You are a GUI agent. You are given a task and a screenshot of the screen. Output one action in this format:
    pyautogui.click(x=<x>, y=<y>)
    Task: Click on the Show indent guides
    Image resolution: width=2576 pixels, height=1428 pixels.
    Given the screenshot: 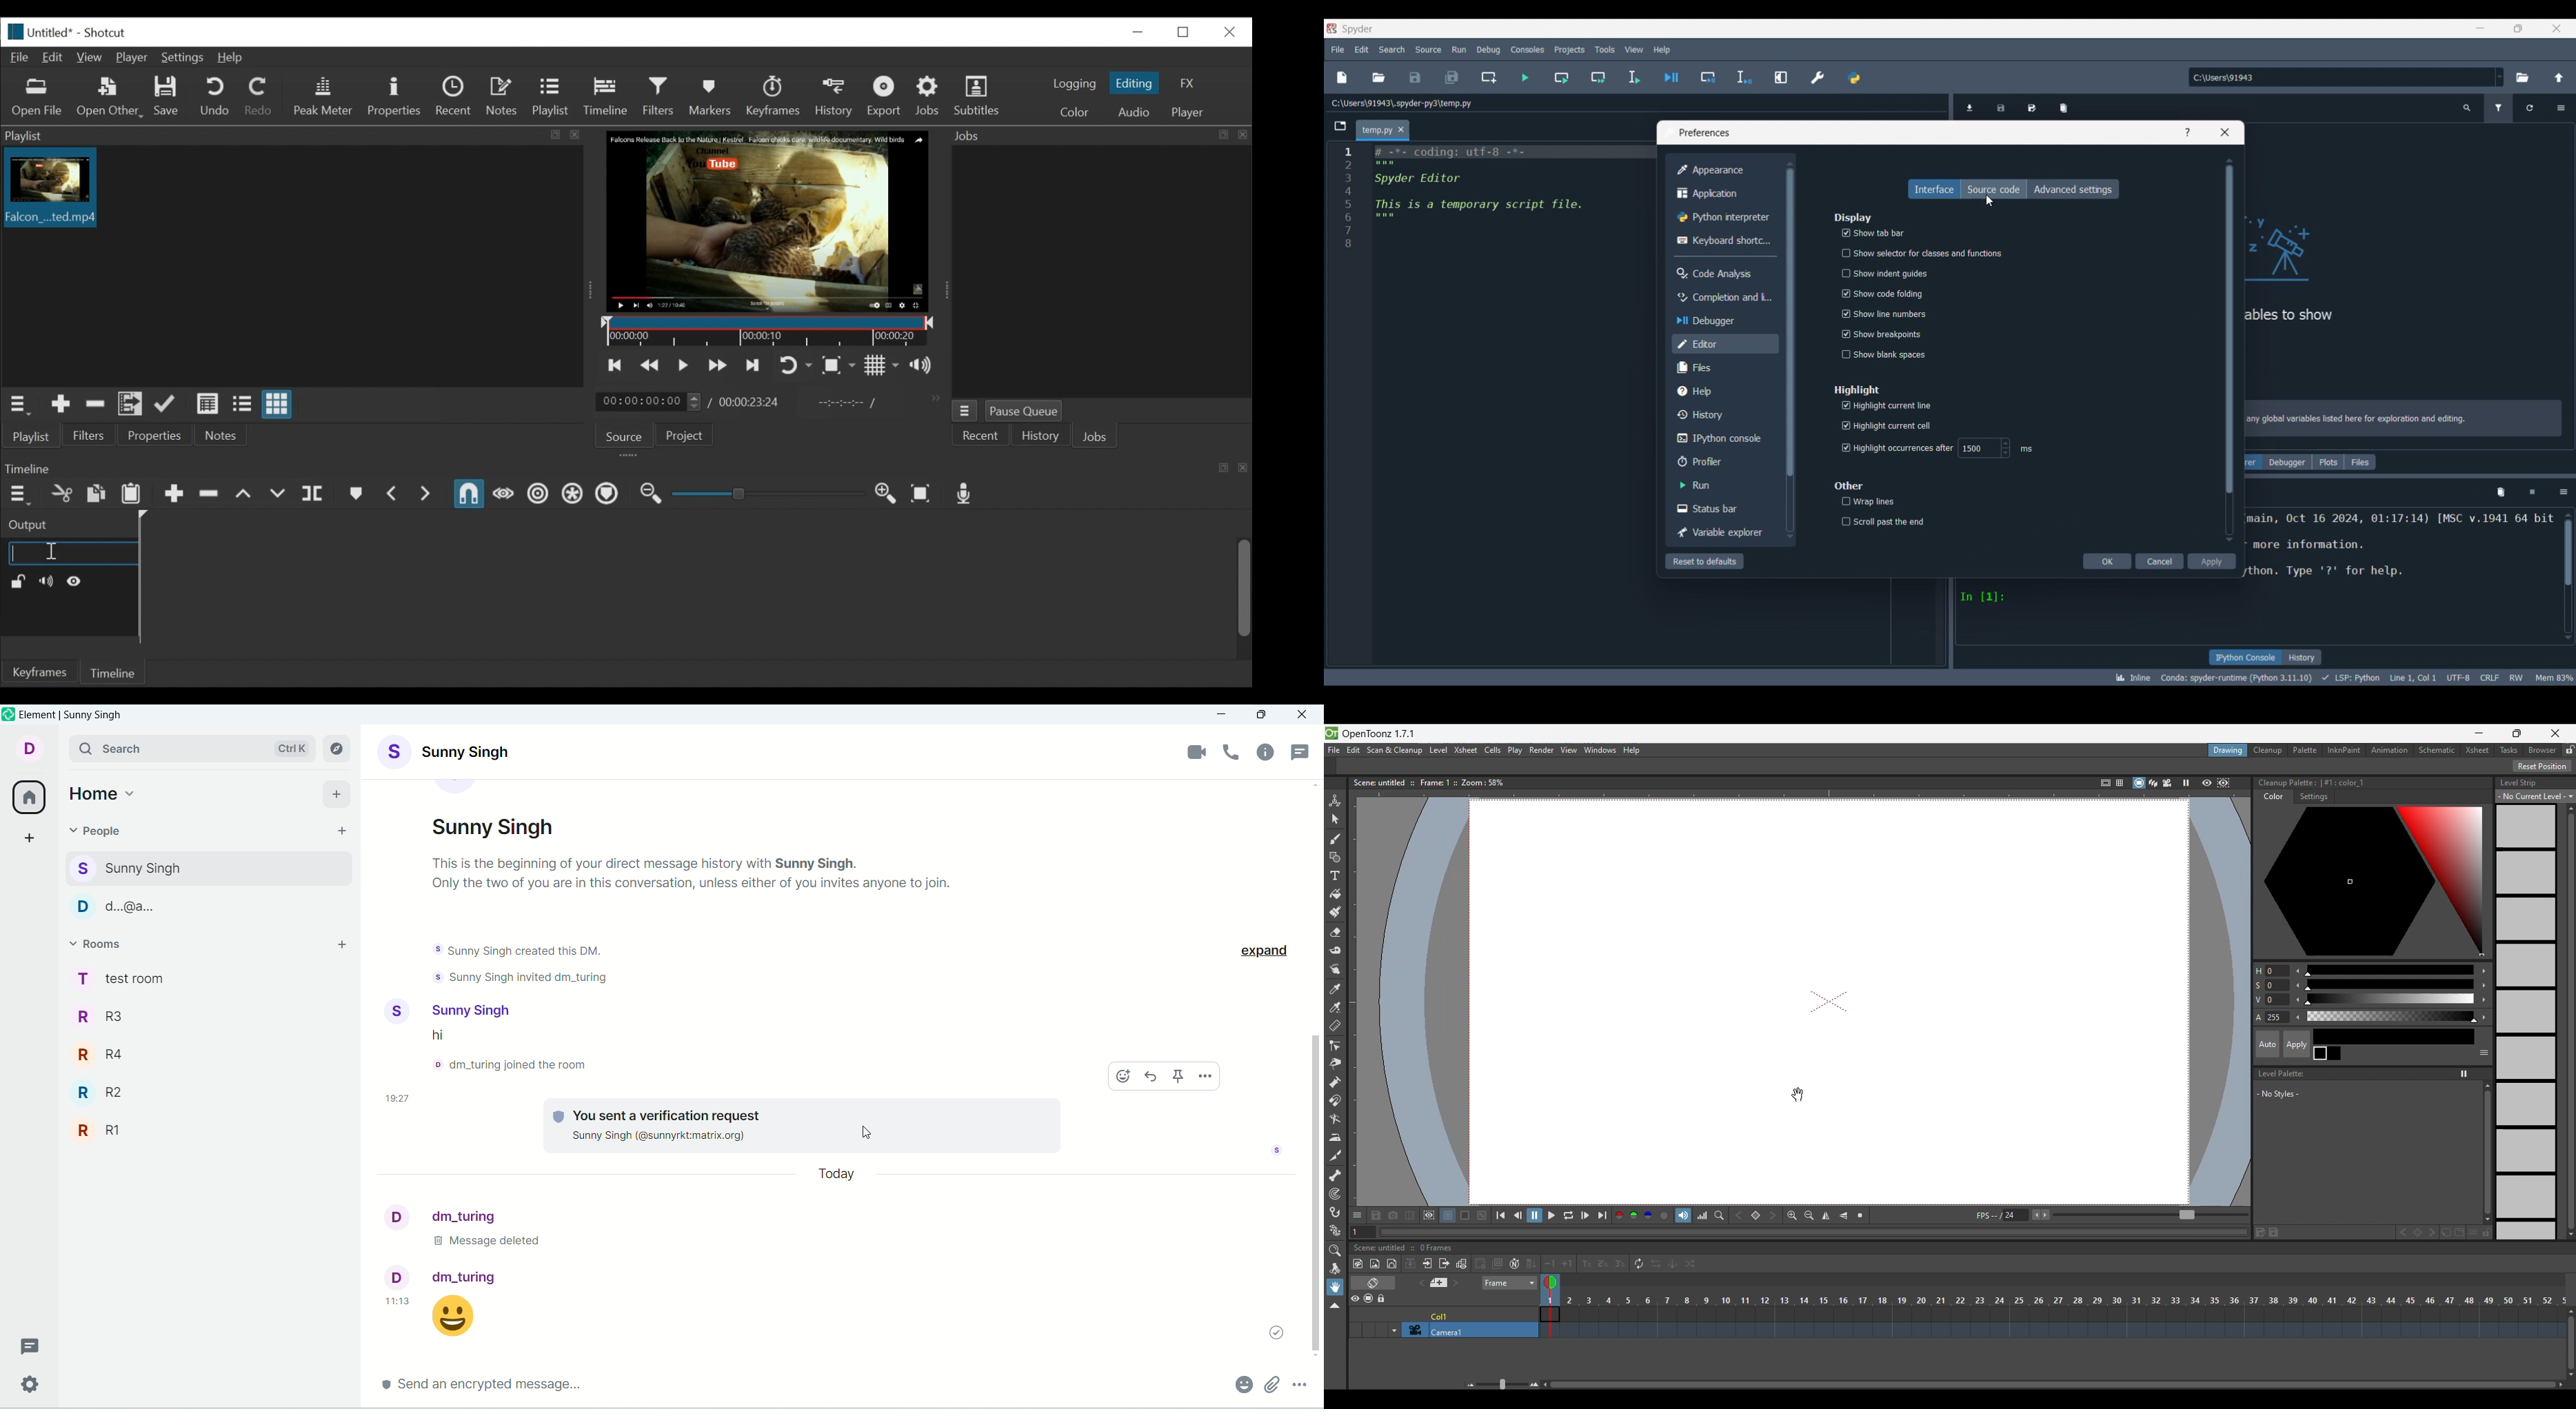 What is the action you would take?
    pyautogui.click(x=1888, y=274)
    